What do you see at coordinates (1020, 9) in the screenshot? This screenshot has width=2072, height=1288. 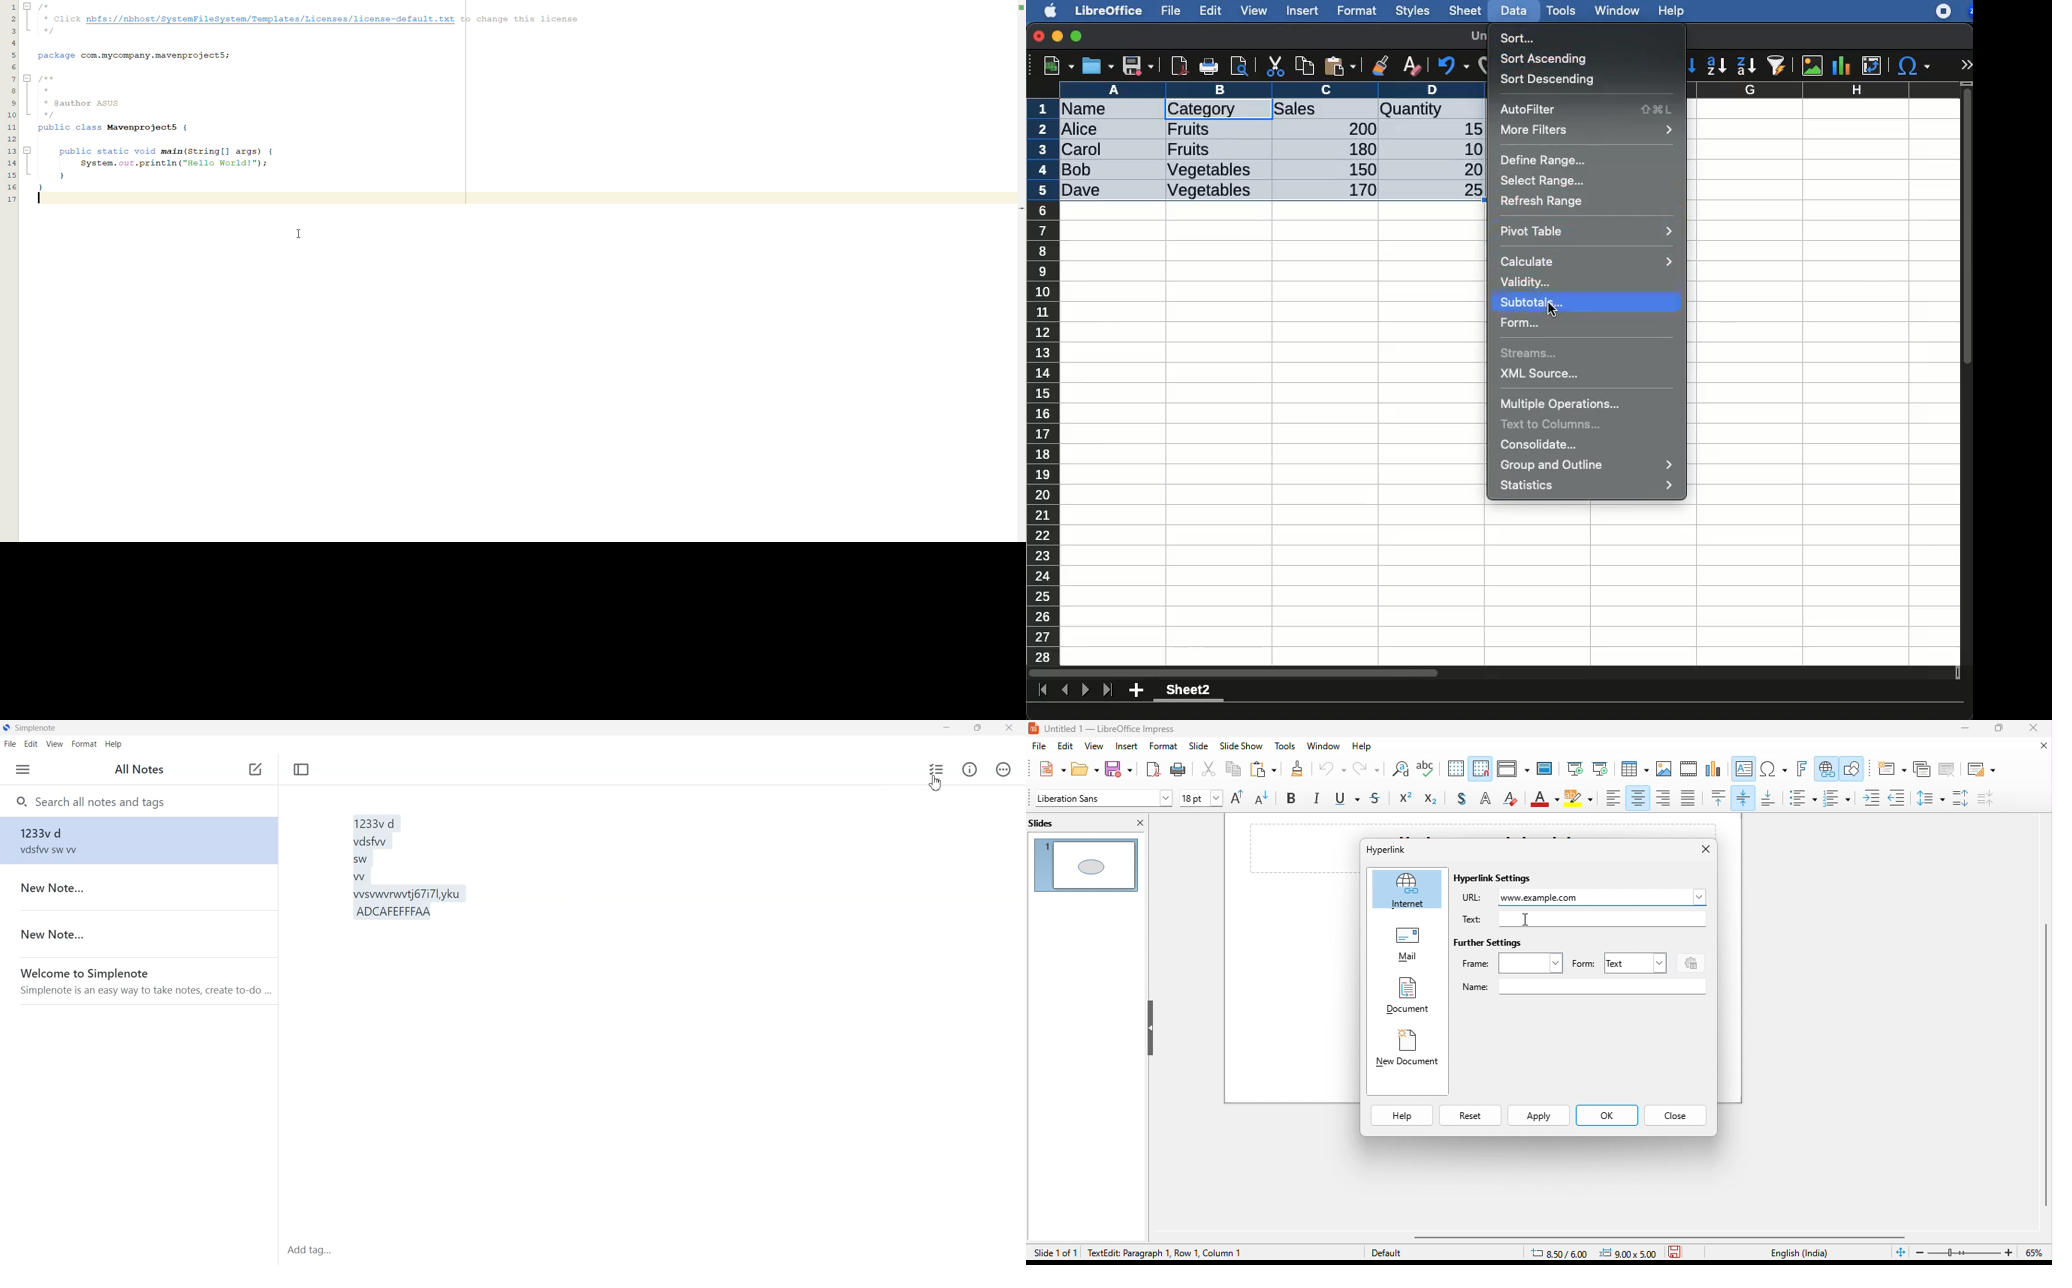 I see `no errors` at bounding box center [1020, 9].